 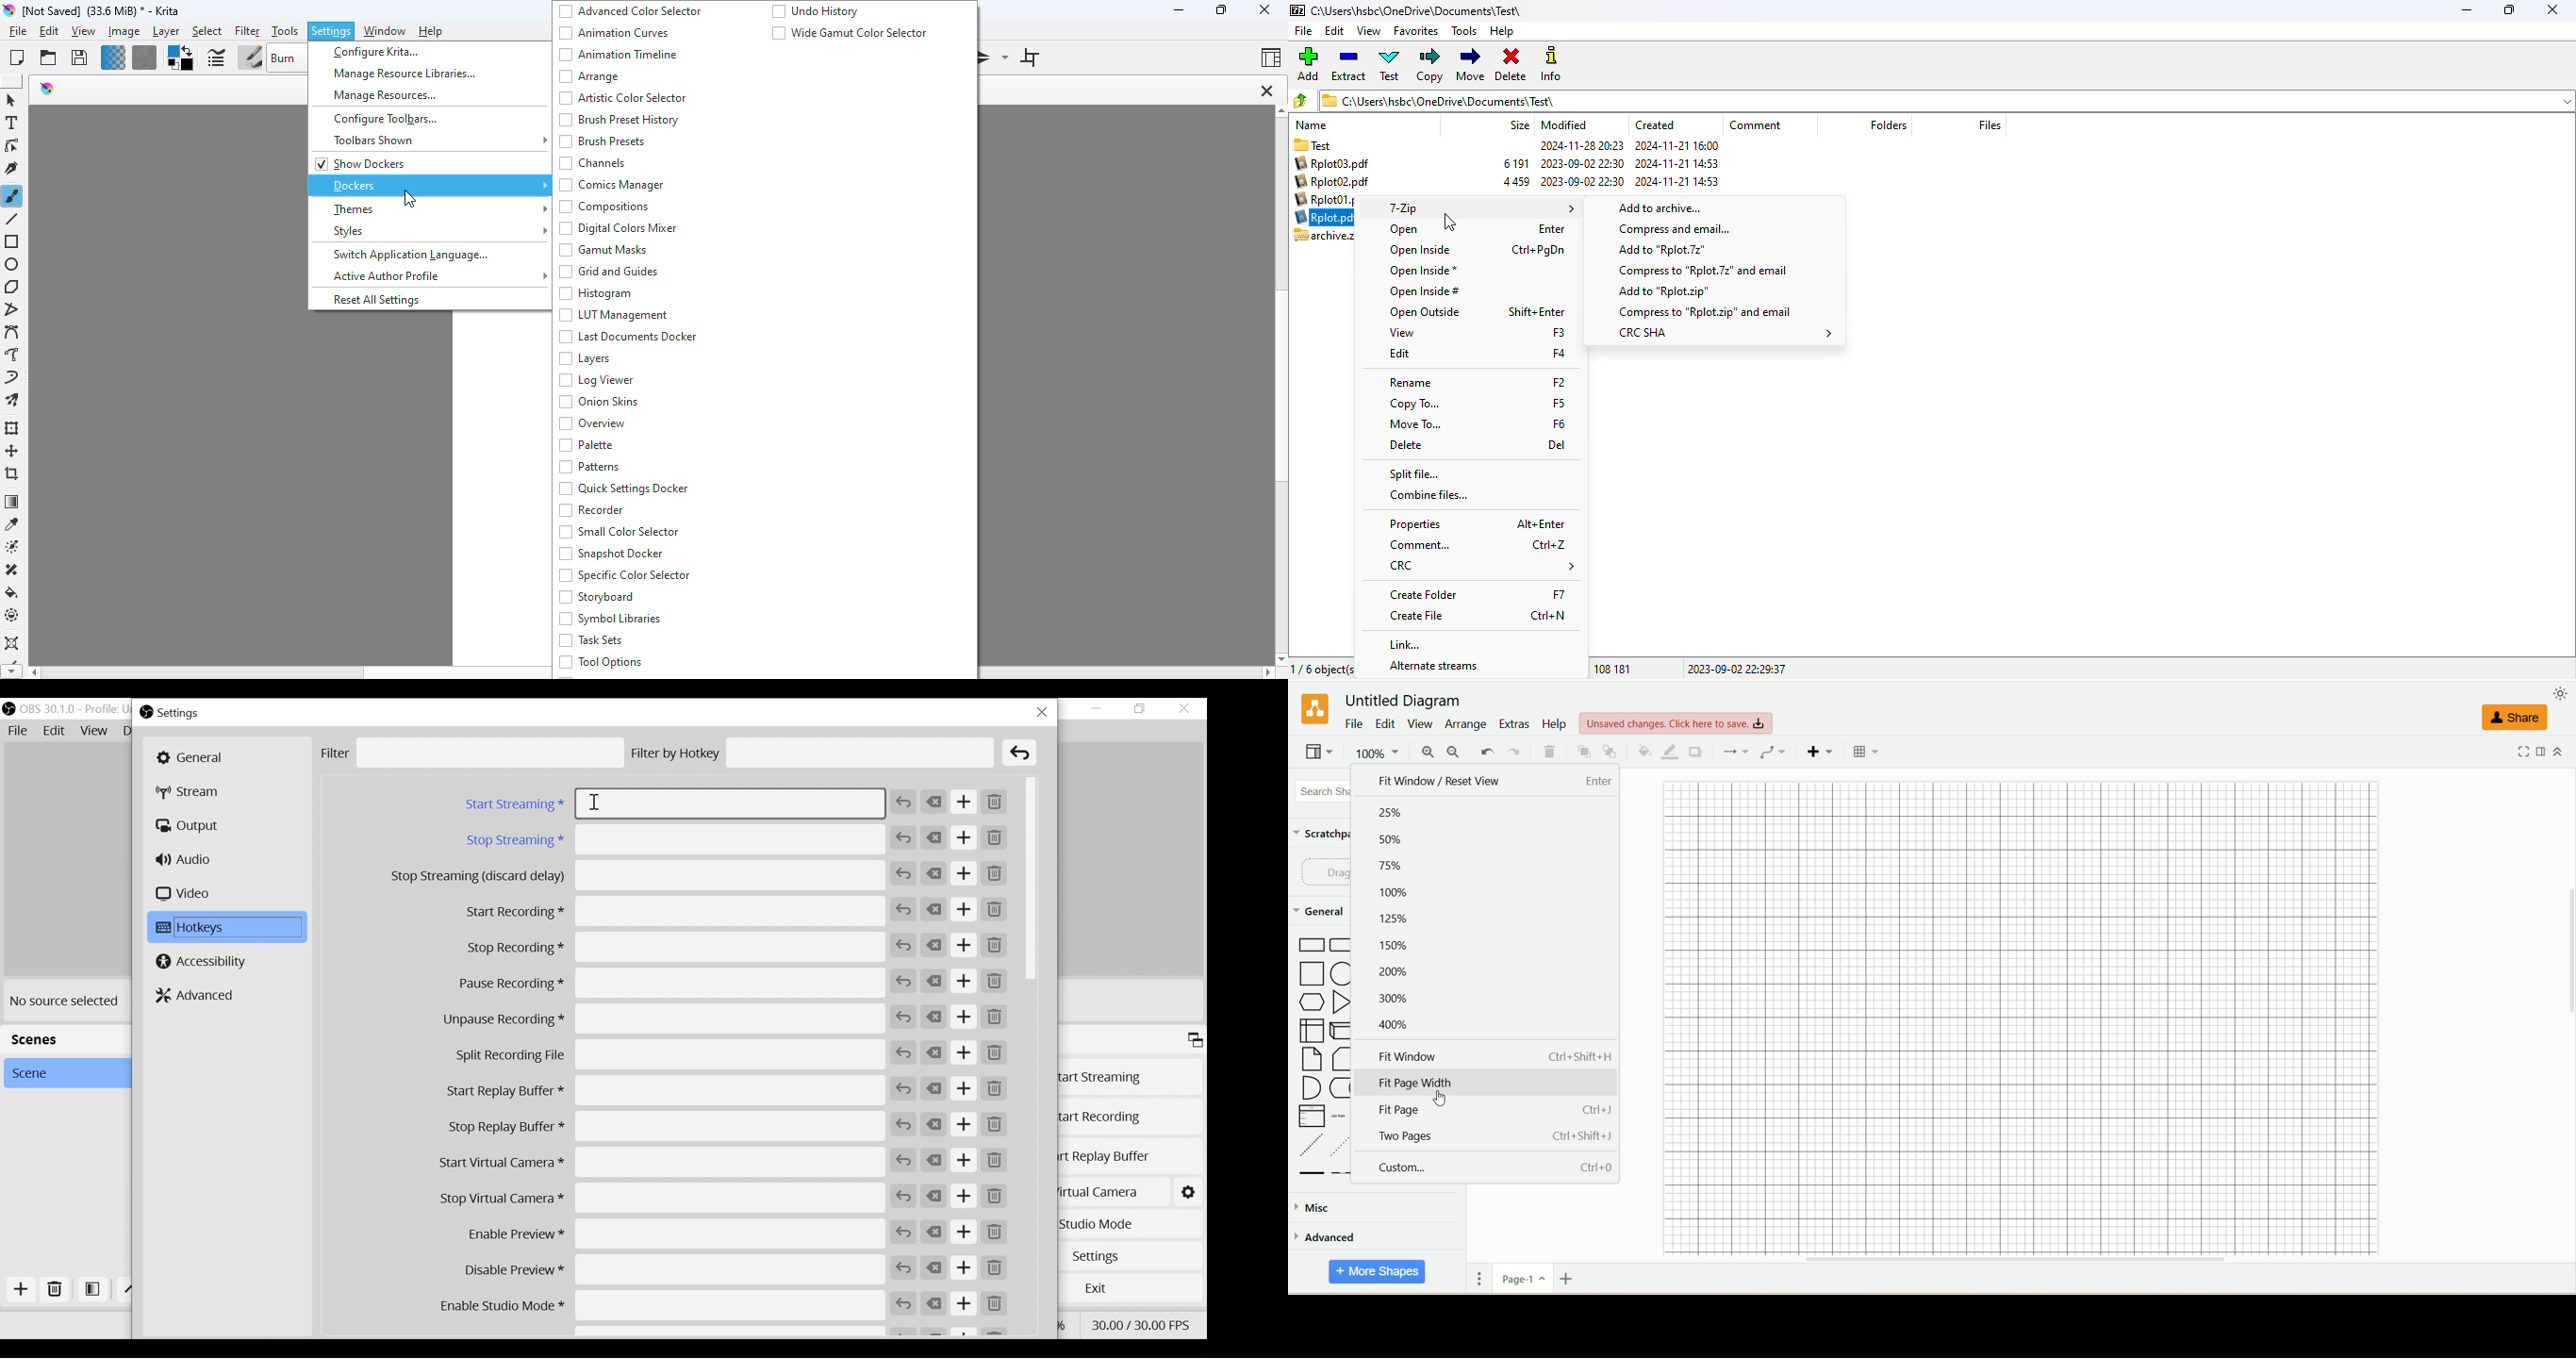 I want to click on Add, so click(x=965, y=839).